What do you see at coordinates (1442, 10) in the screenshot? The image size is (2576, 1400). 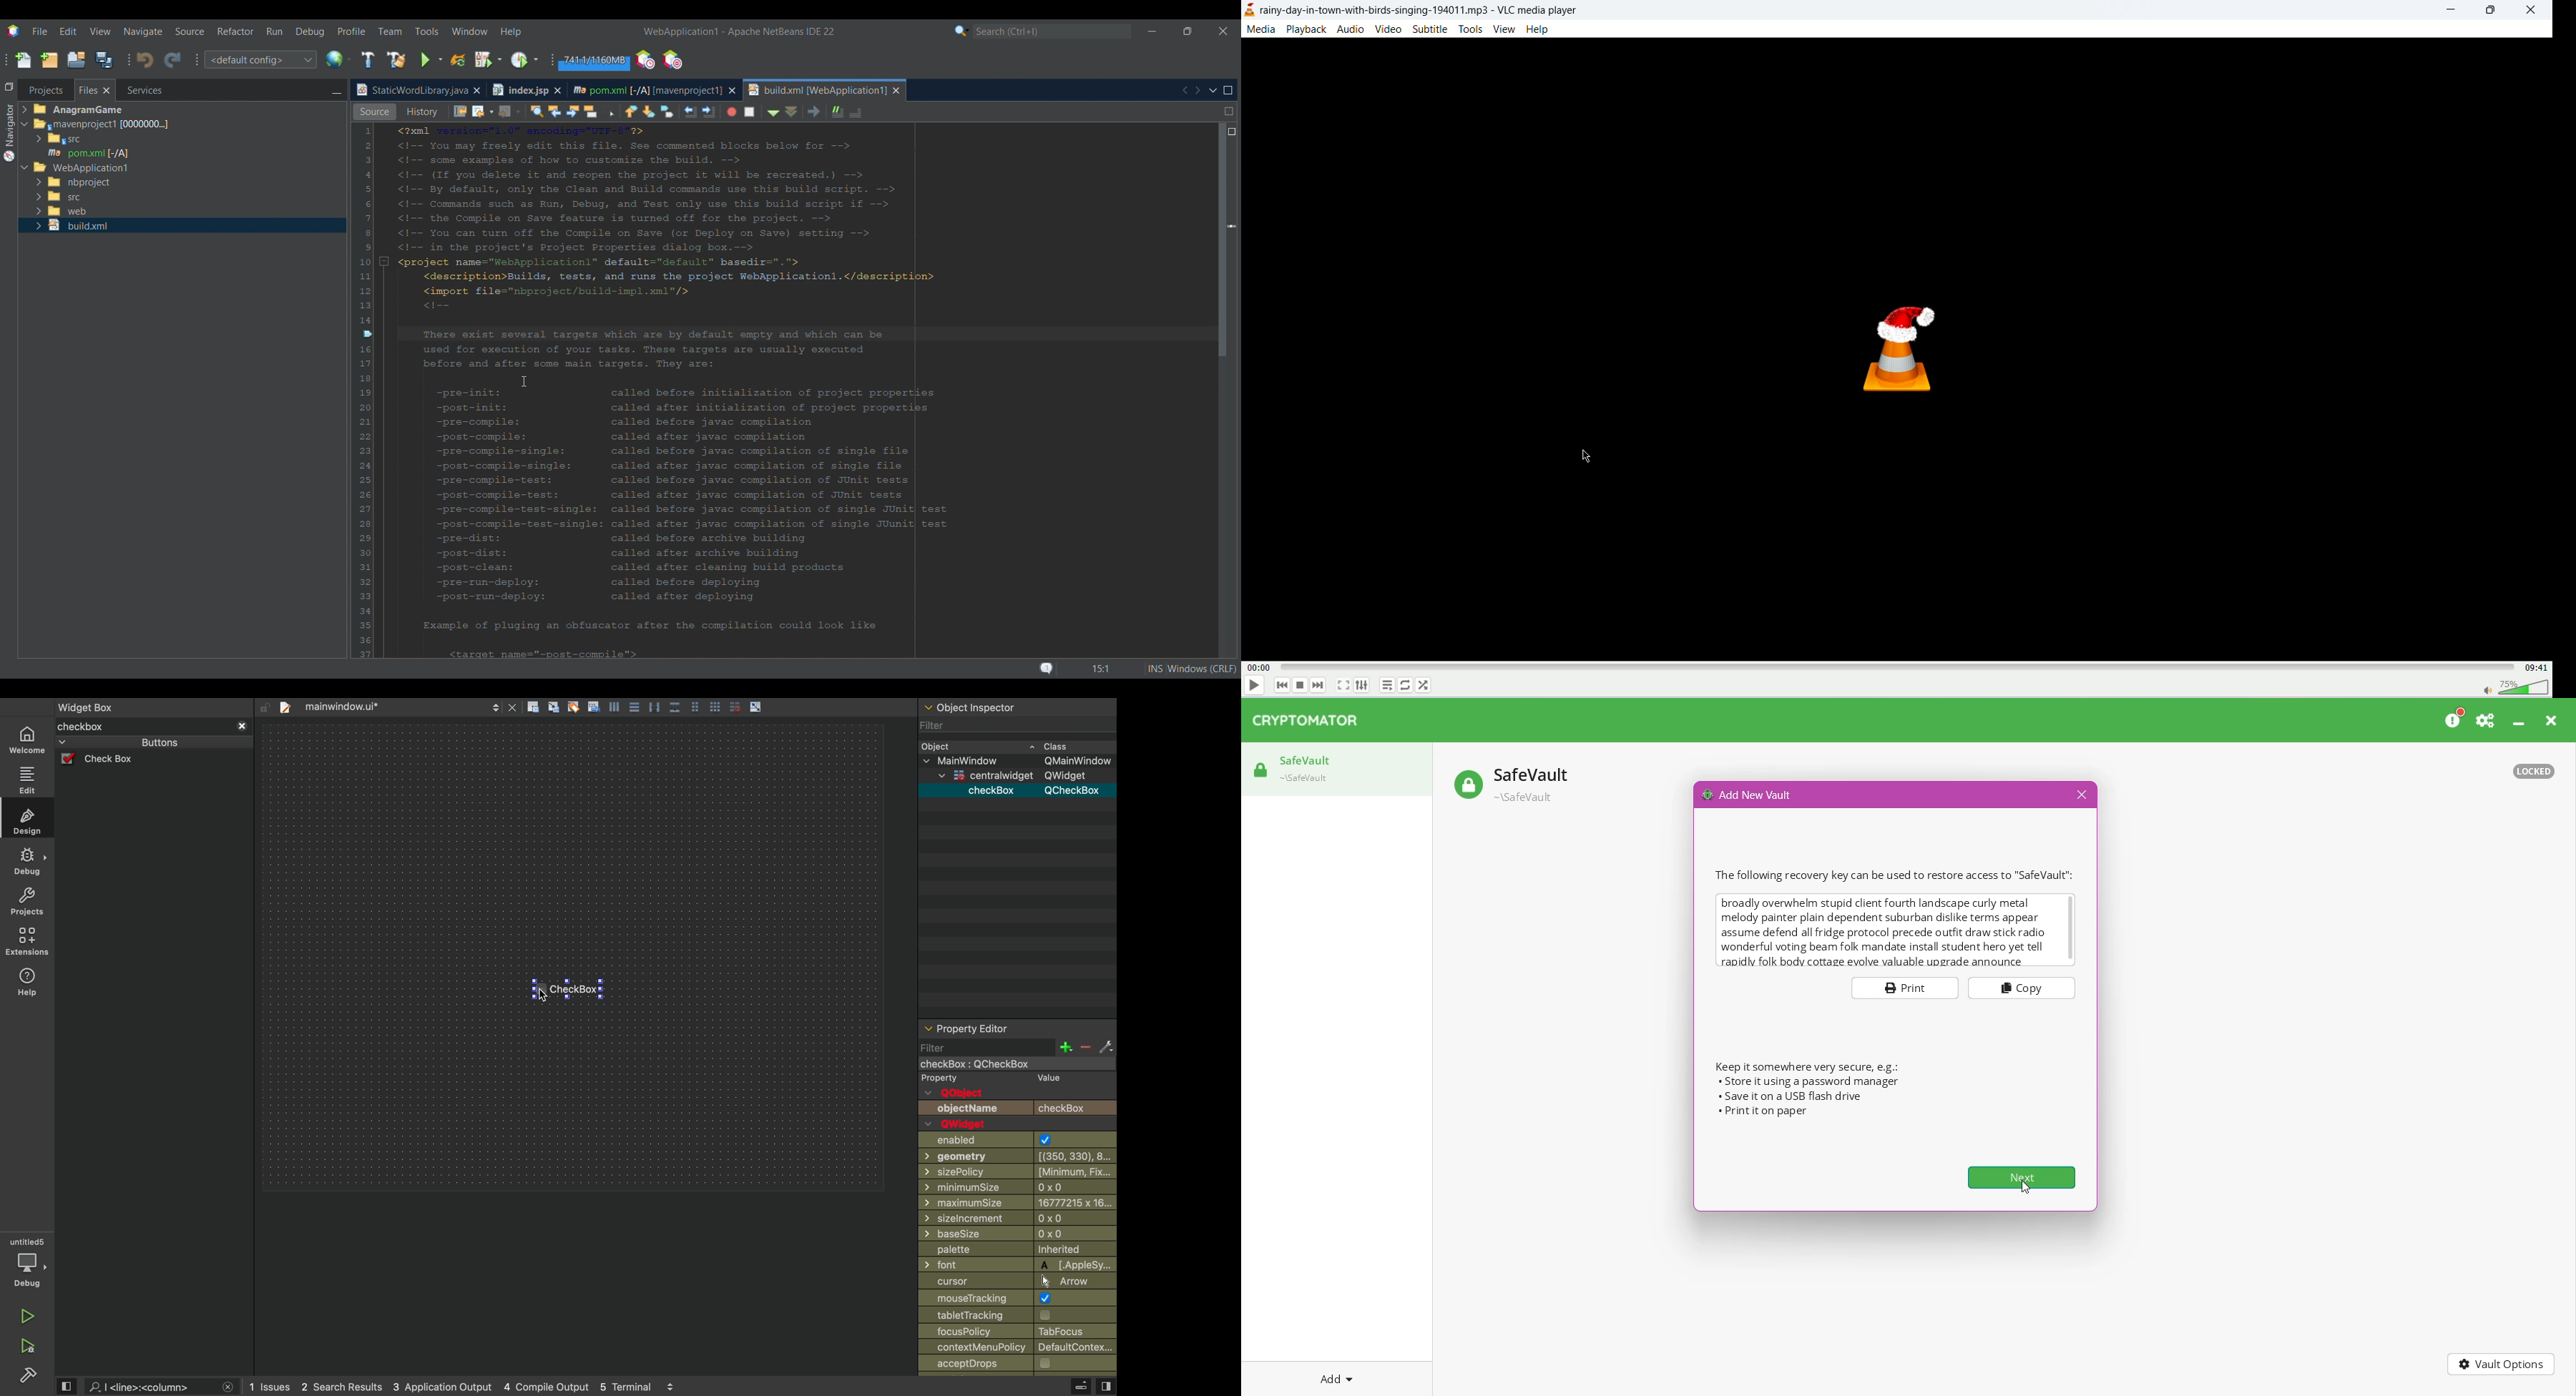 I see `rainy-day-in-town-with-birds-singing-194011.mp3 - VLC media player` at bounding box center [1442, 10].